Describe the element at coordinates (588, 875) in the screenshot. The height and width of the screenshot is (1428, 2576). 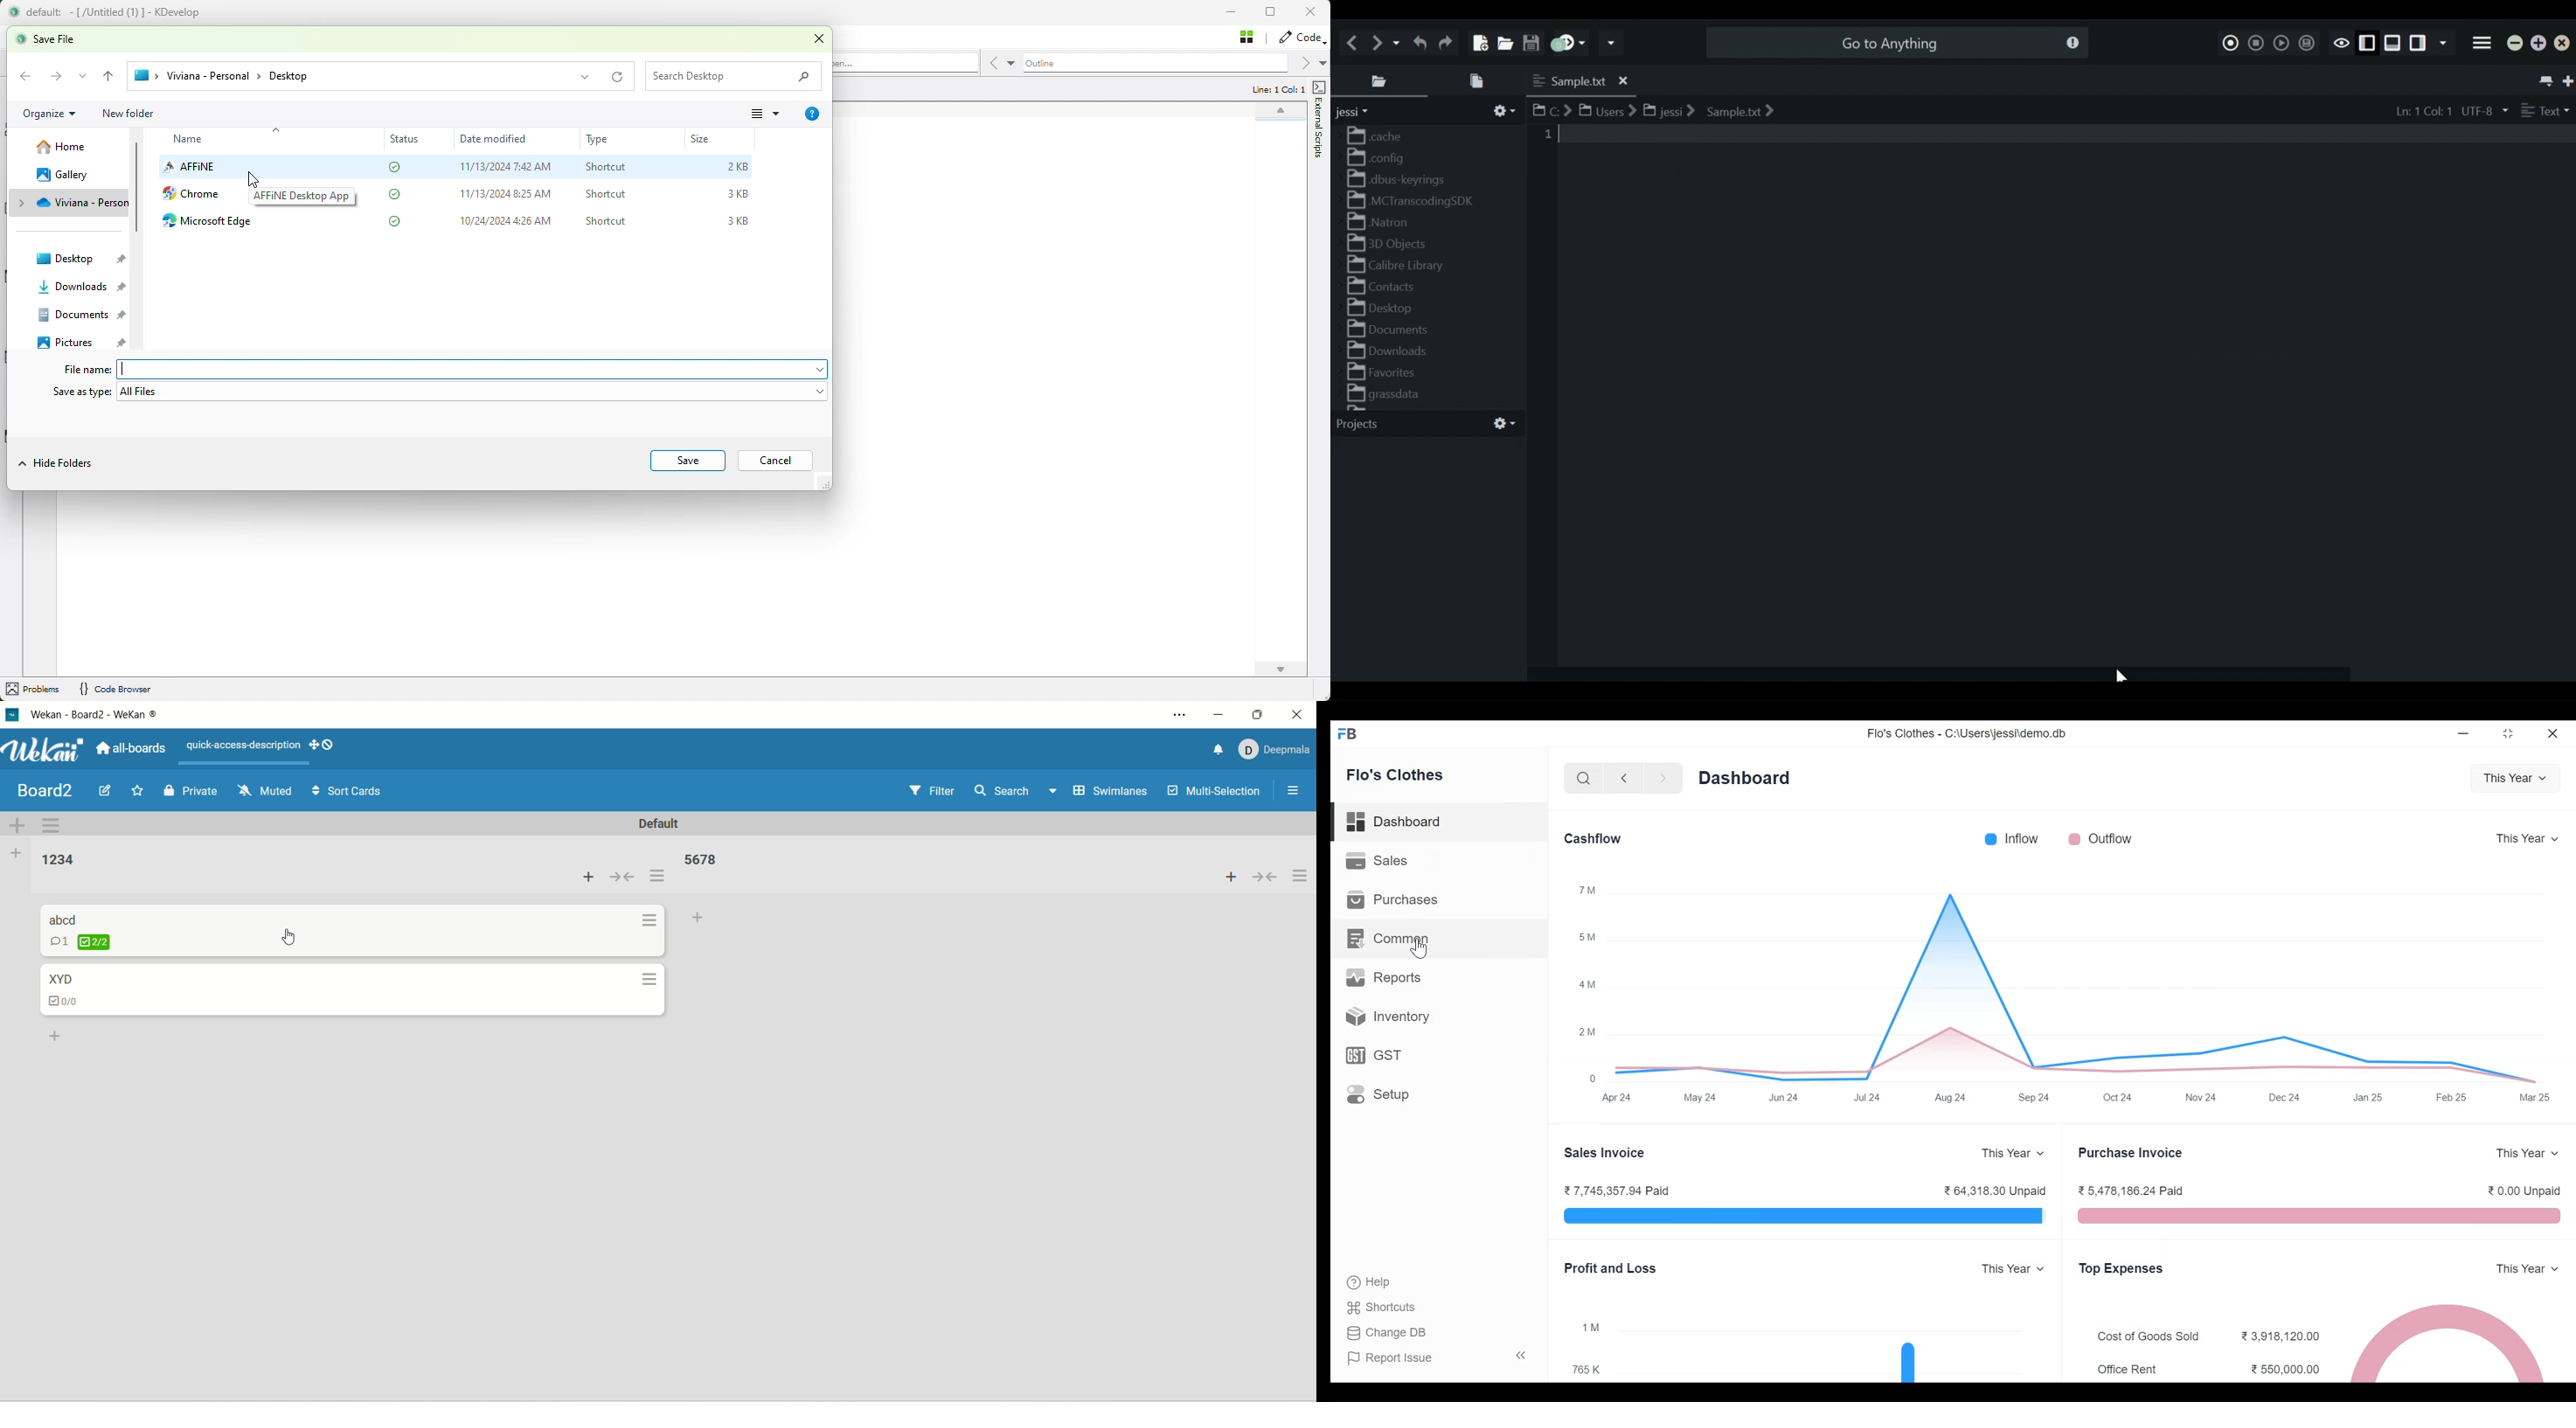
I see `add` at that location.